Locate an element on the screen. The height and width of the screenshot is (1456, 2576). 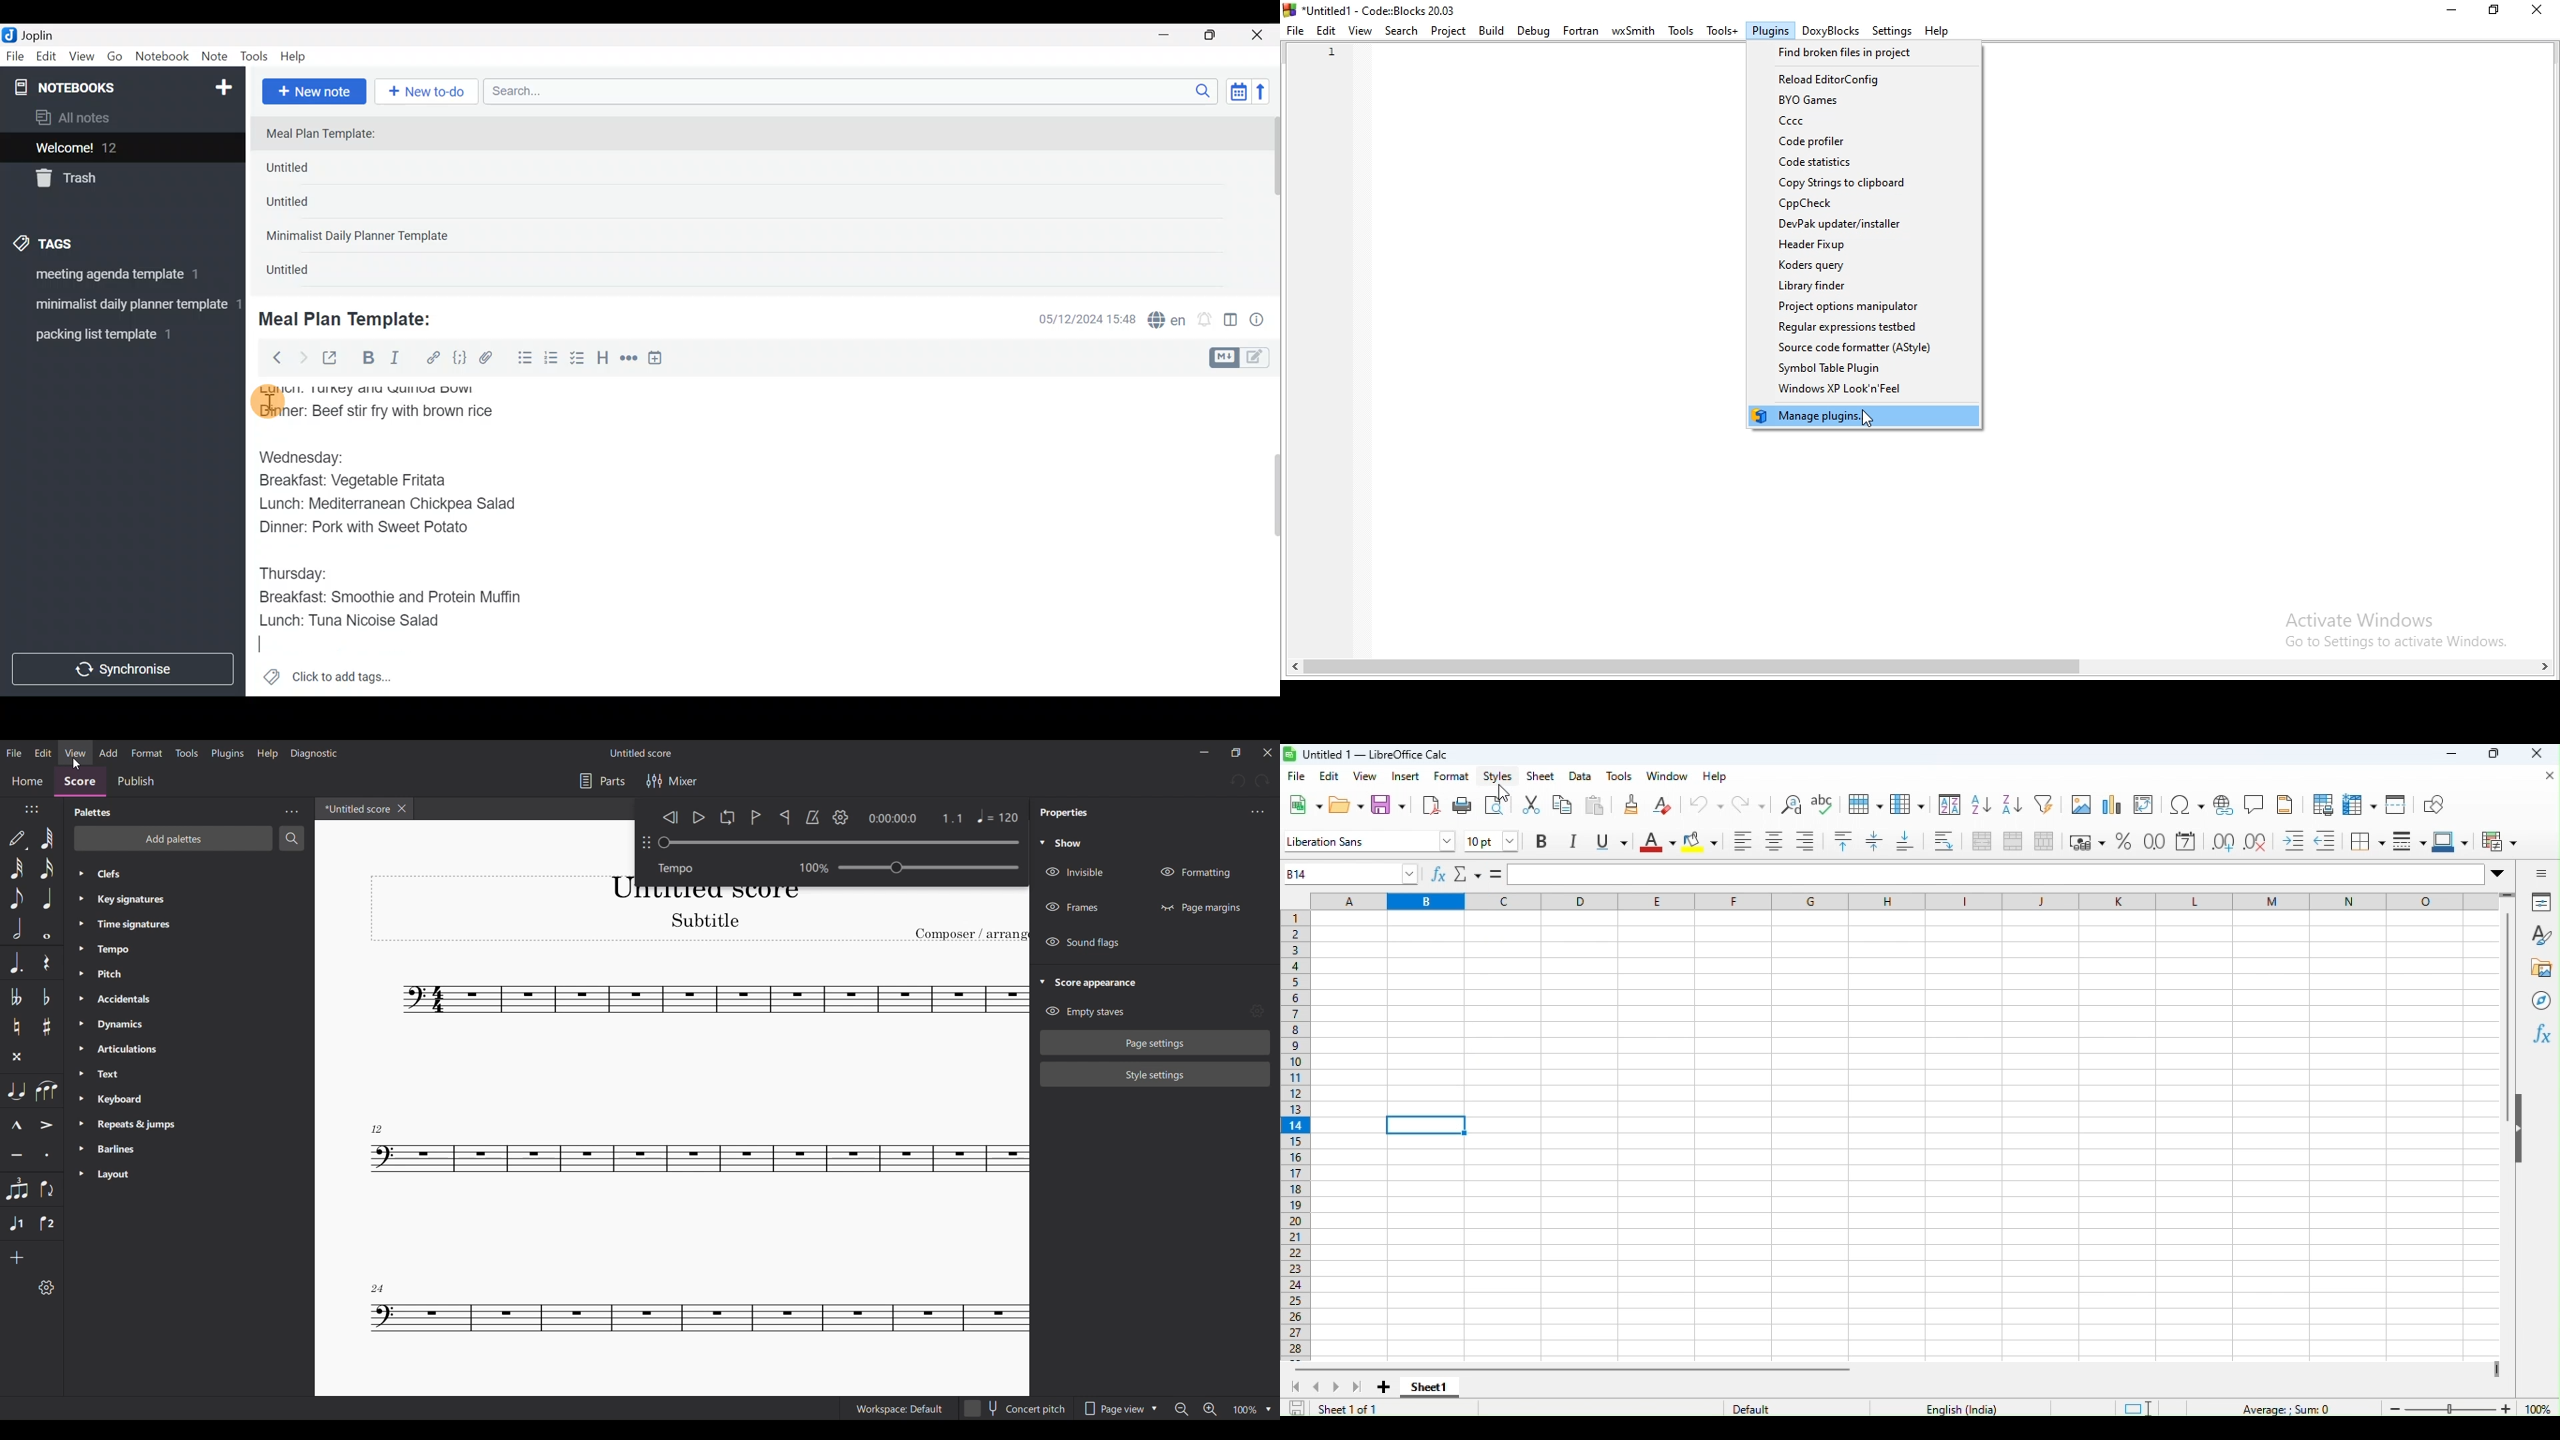
Plugins is located at coordinates (1770, 29).